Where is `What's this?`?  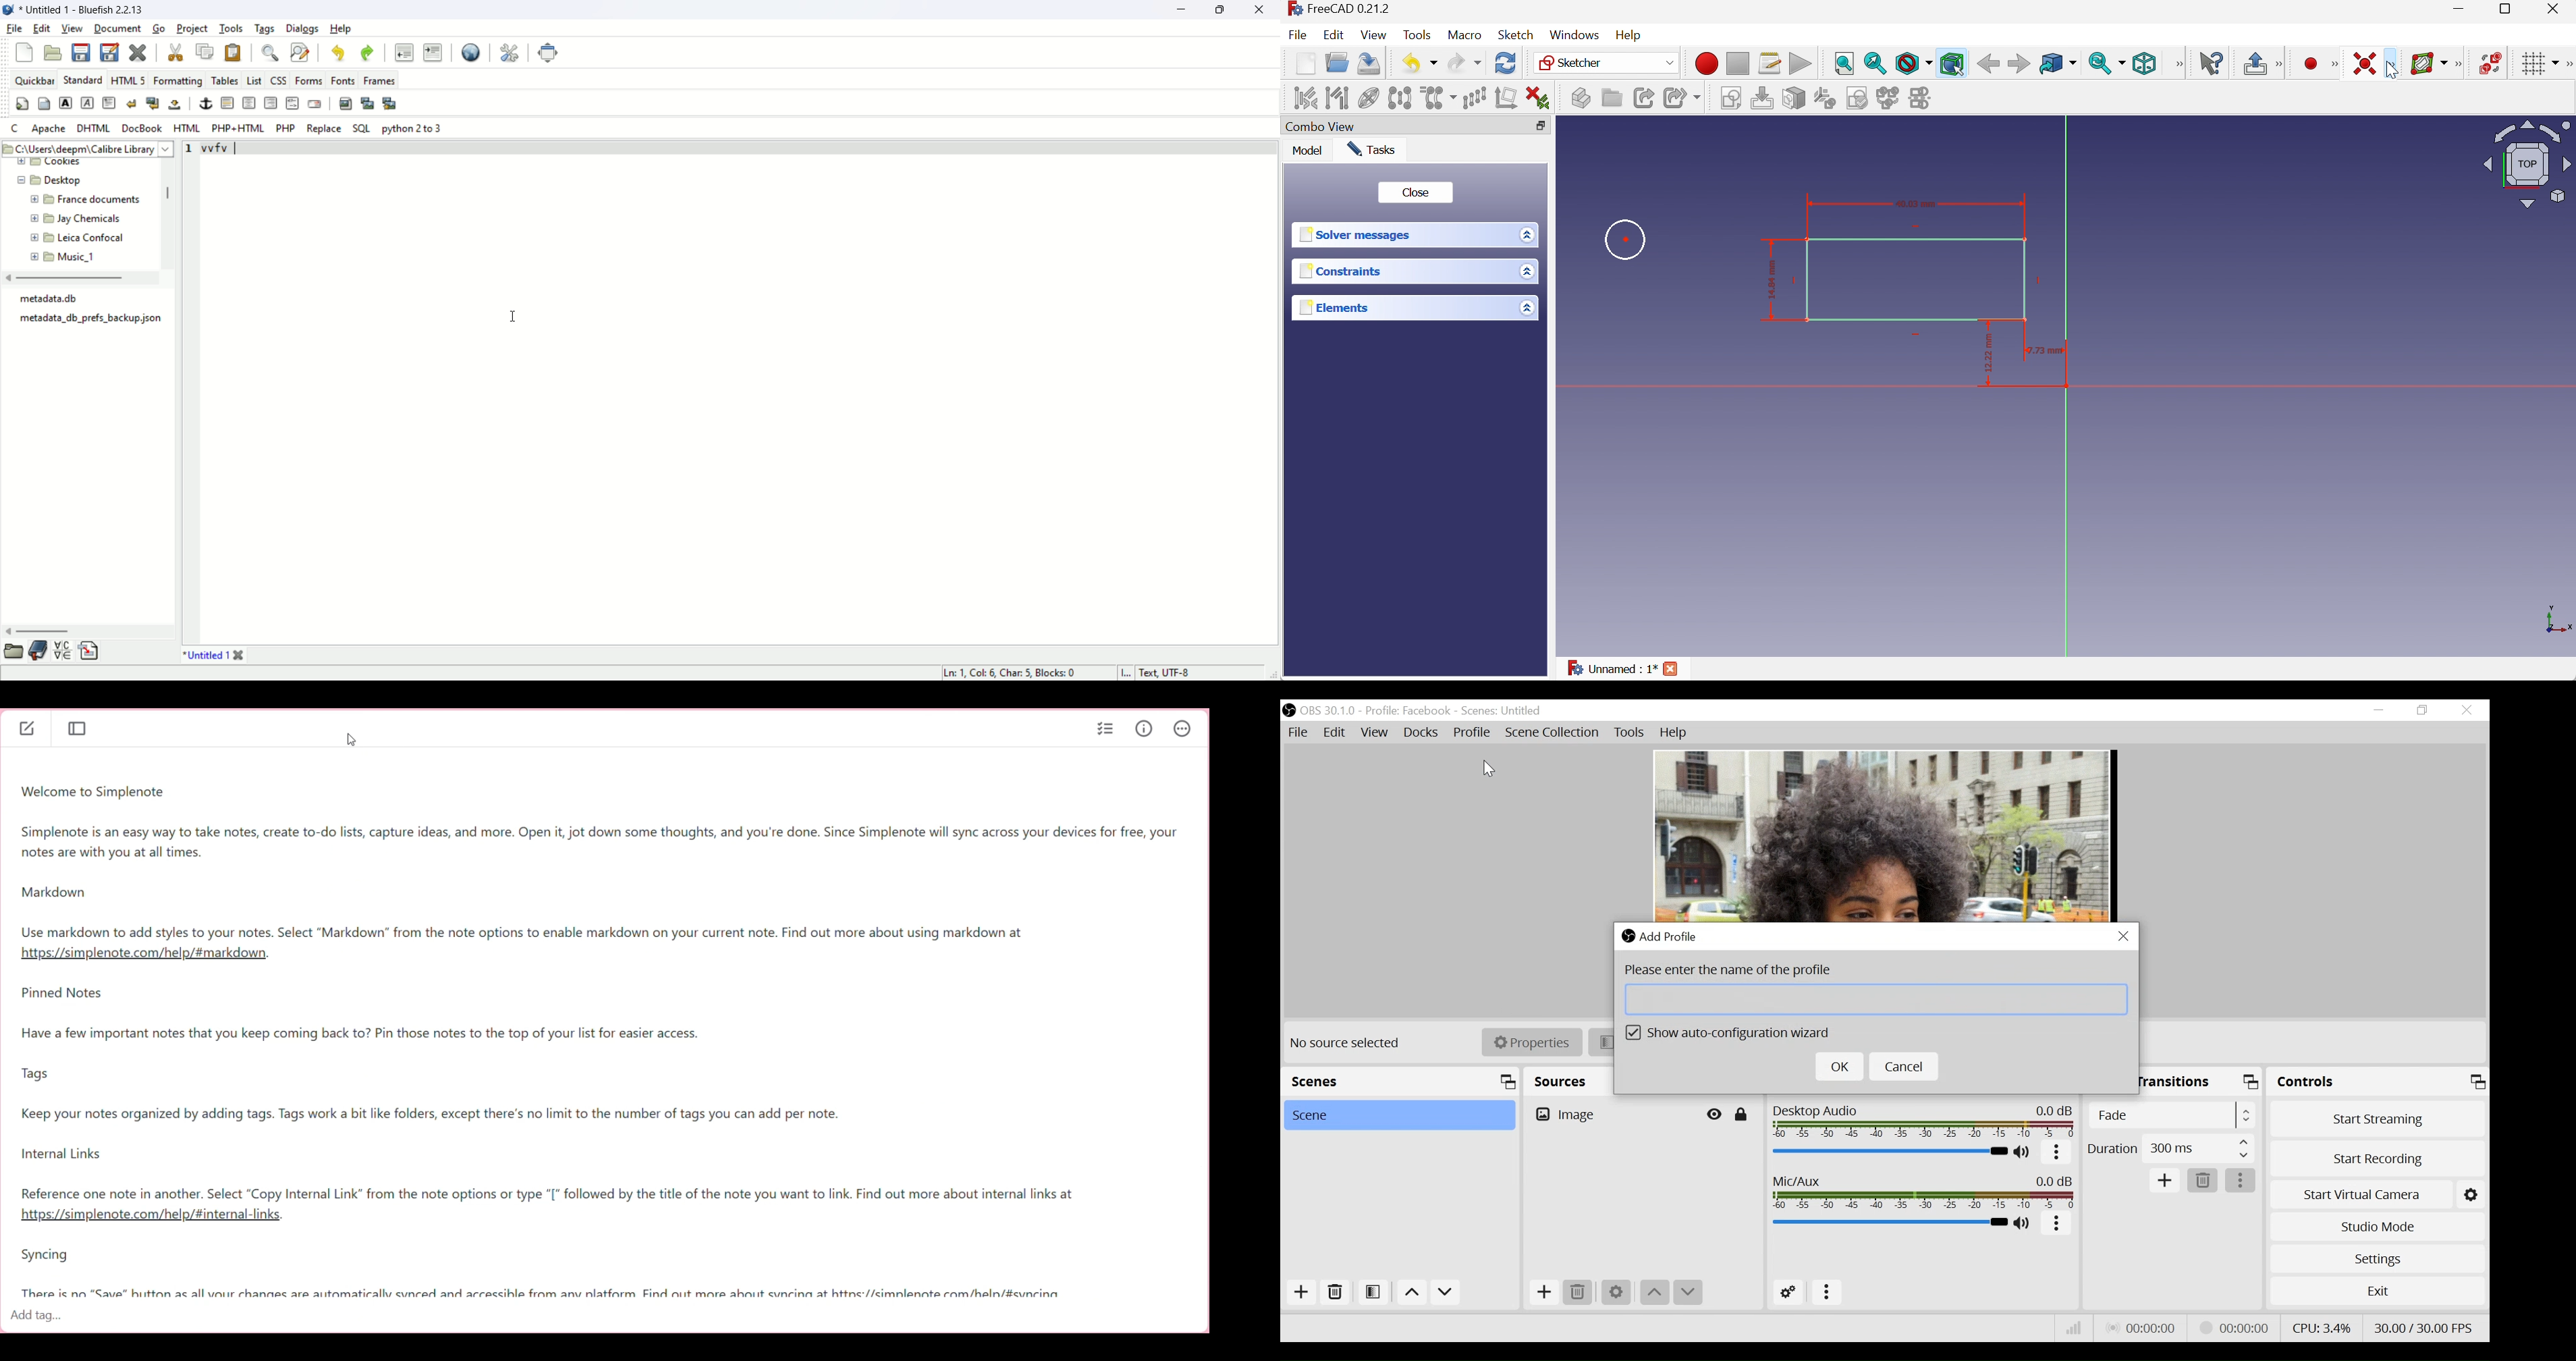 What's this? is located at coordinates (2212, 63).